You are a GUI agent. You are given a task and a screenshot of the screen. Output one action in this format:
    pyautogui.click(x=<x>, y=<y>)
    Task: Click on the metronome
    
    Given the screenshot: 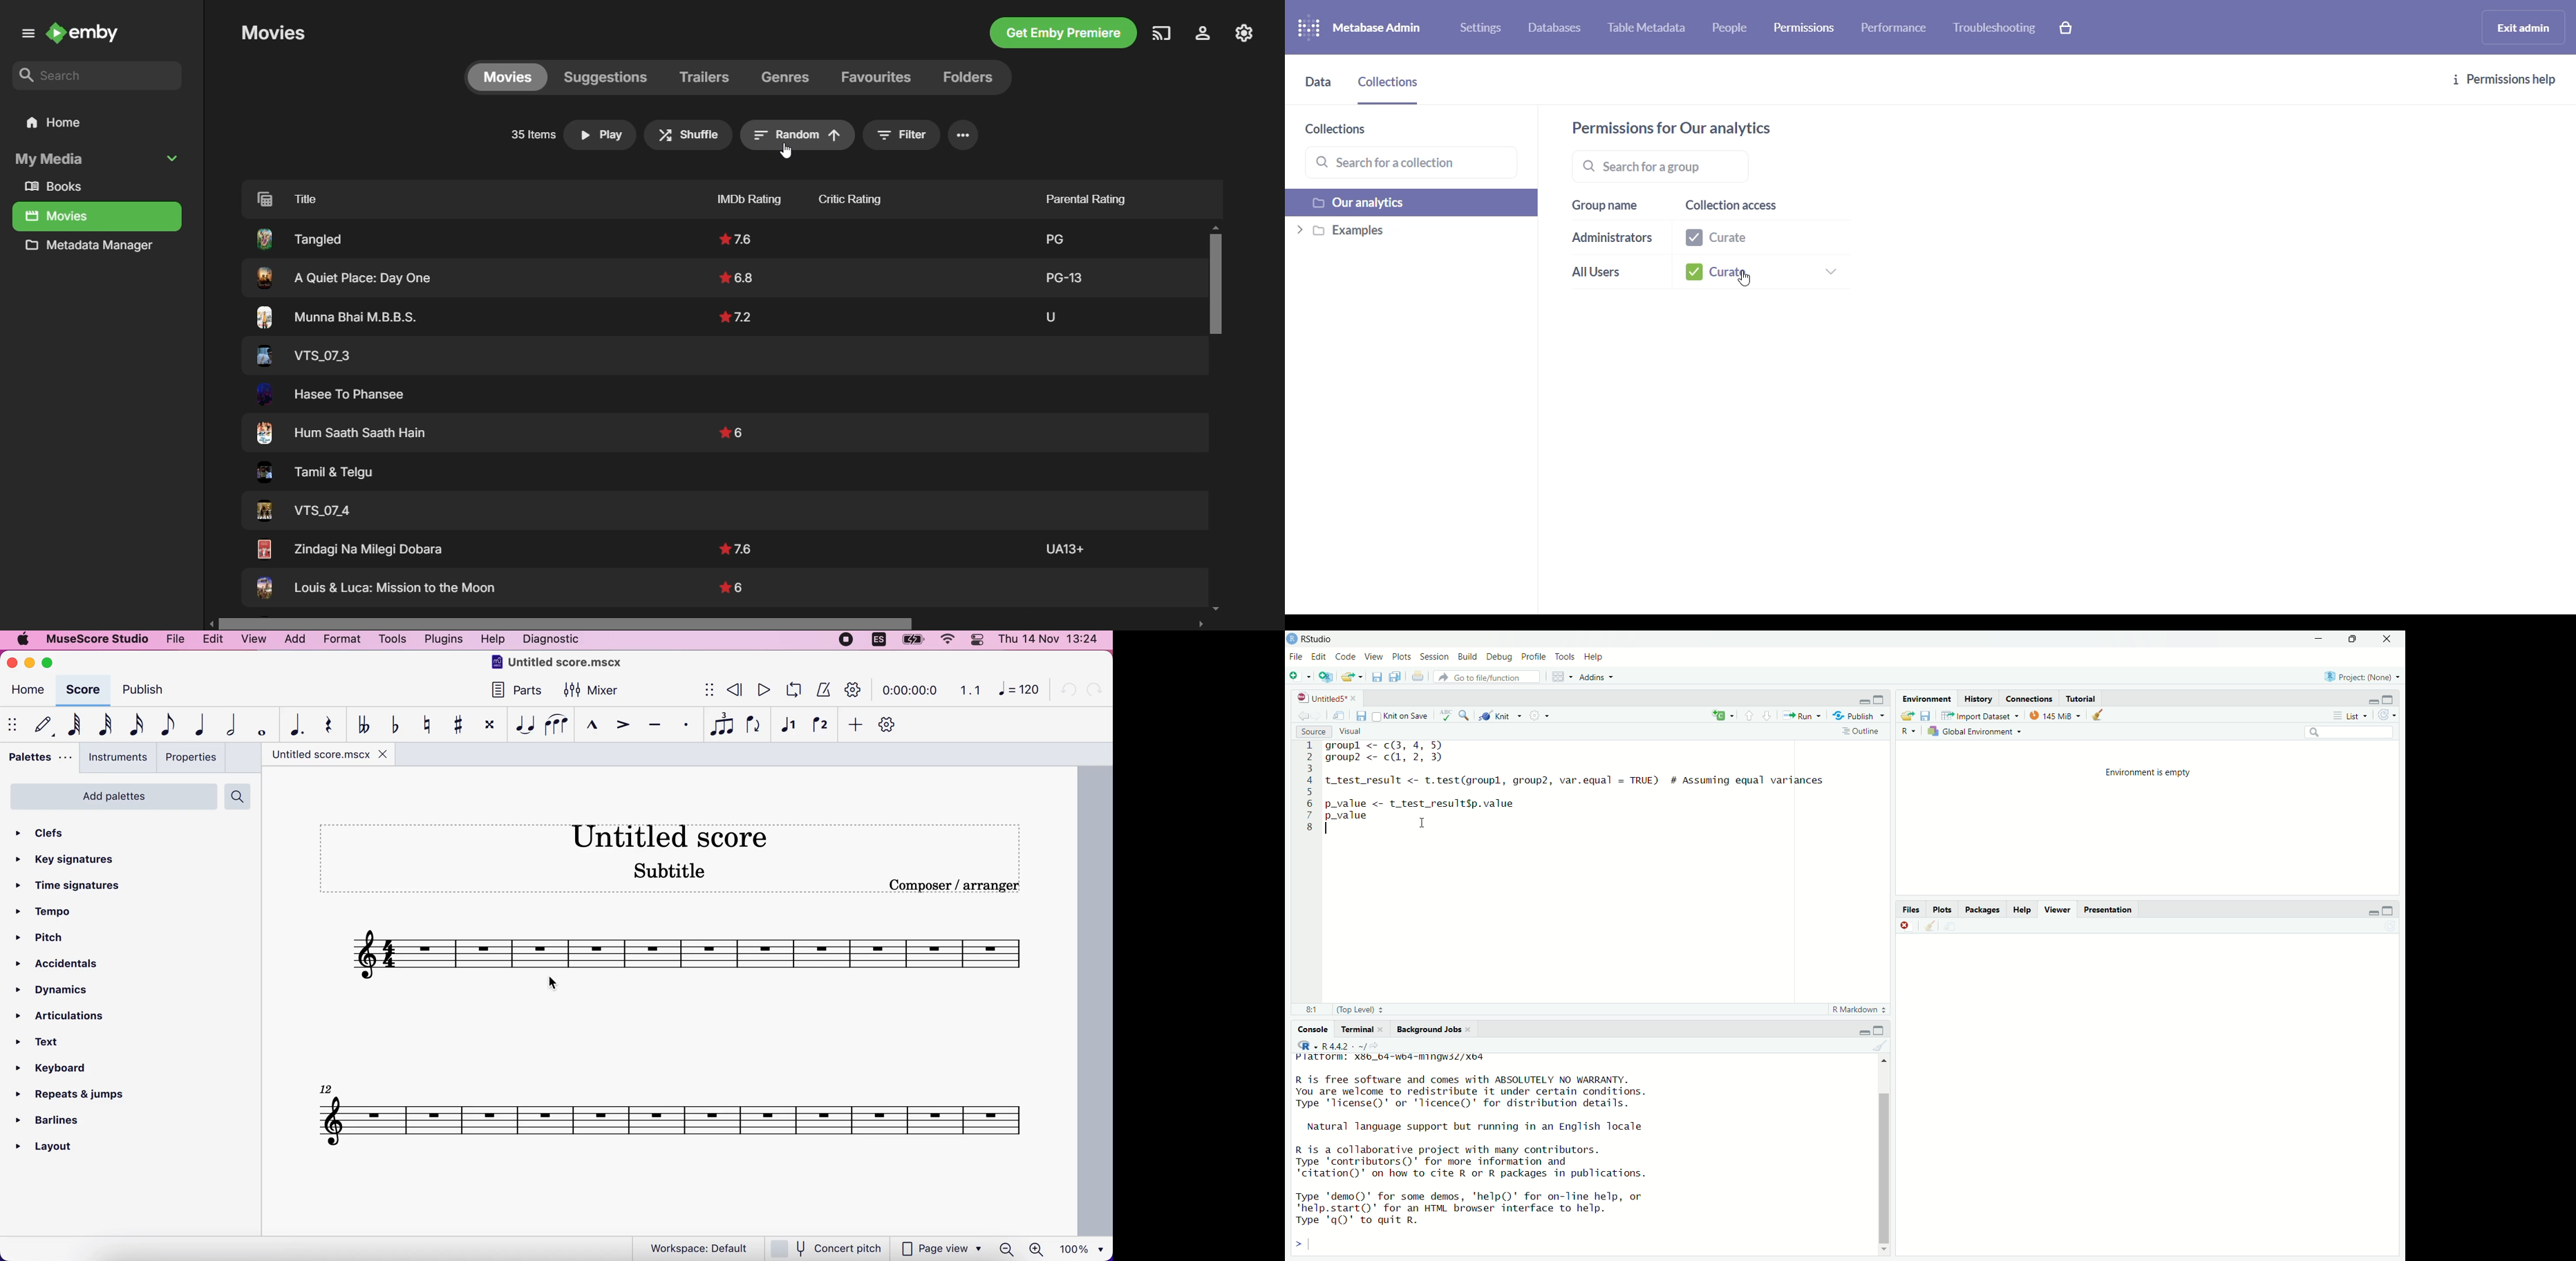 What is the action you would take?
    pyautogui.click(x=823, y=691)
    